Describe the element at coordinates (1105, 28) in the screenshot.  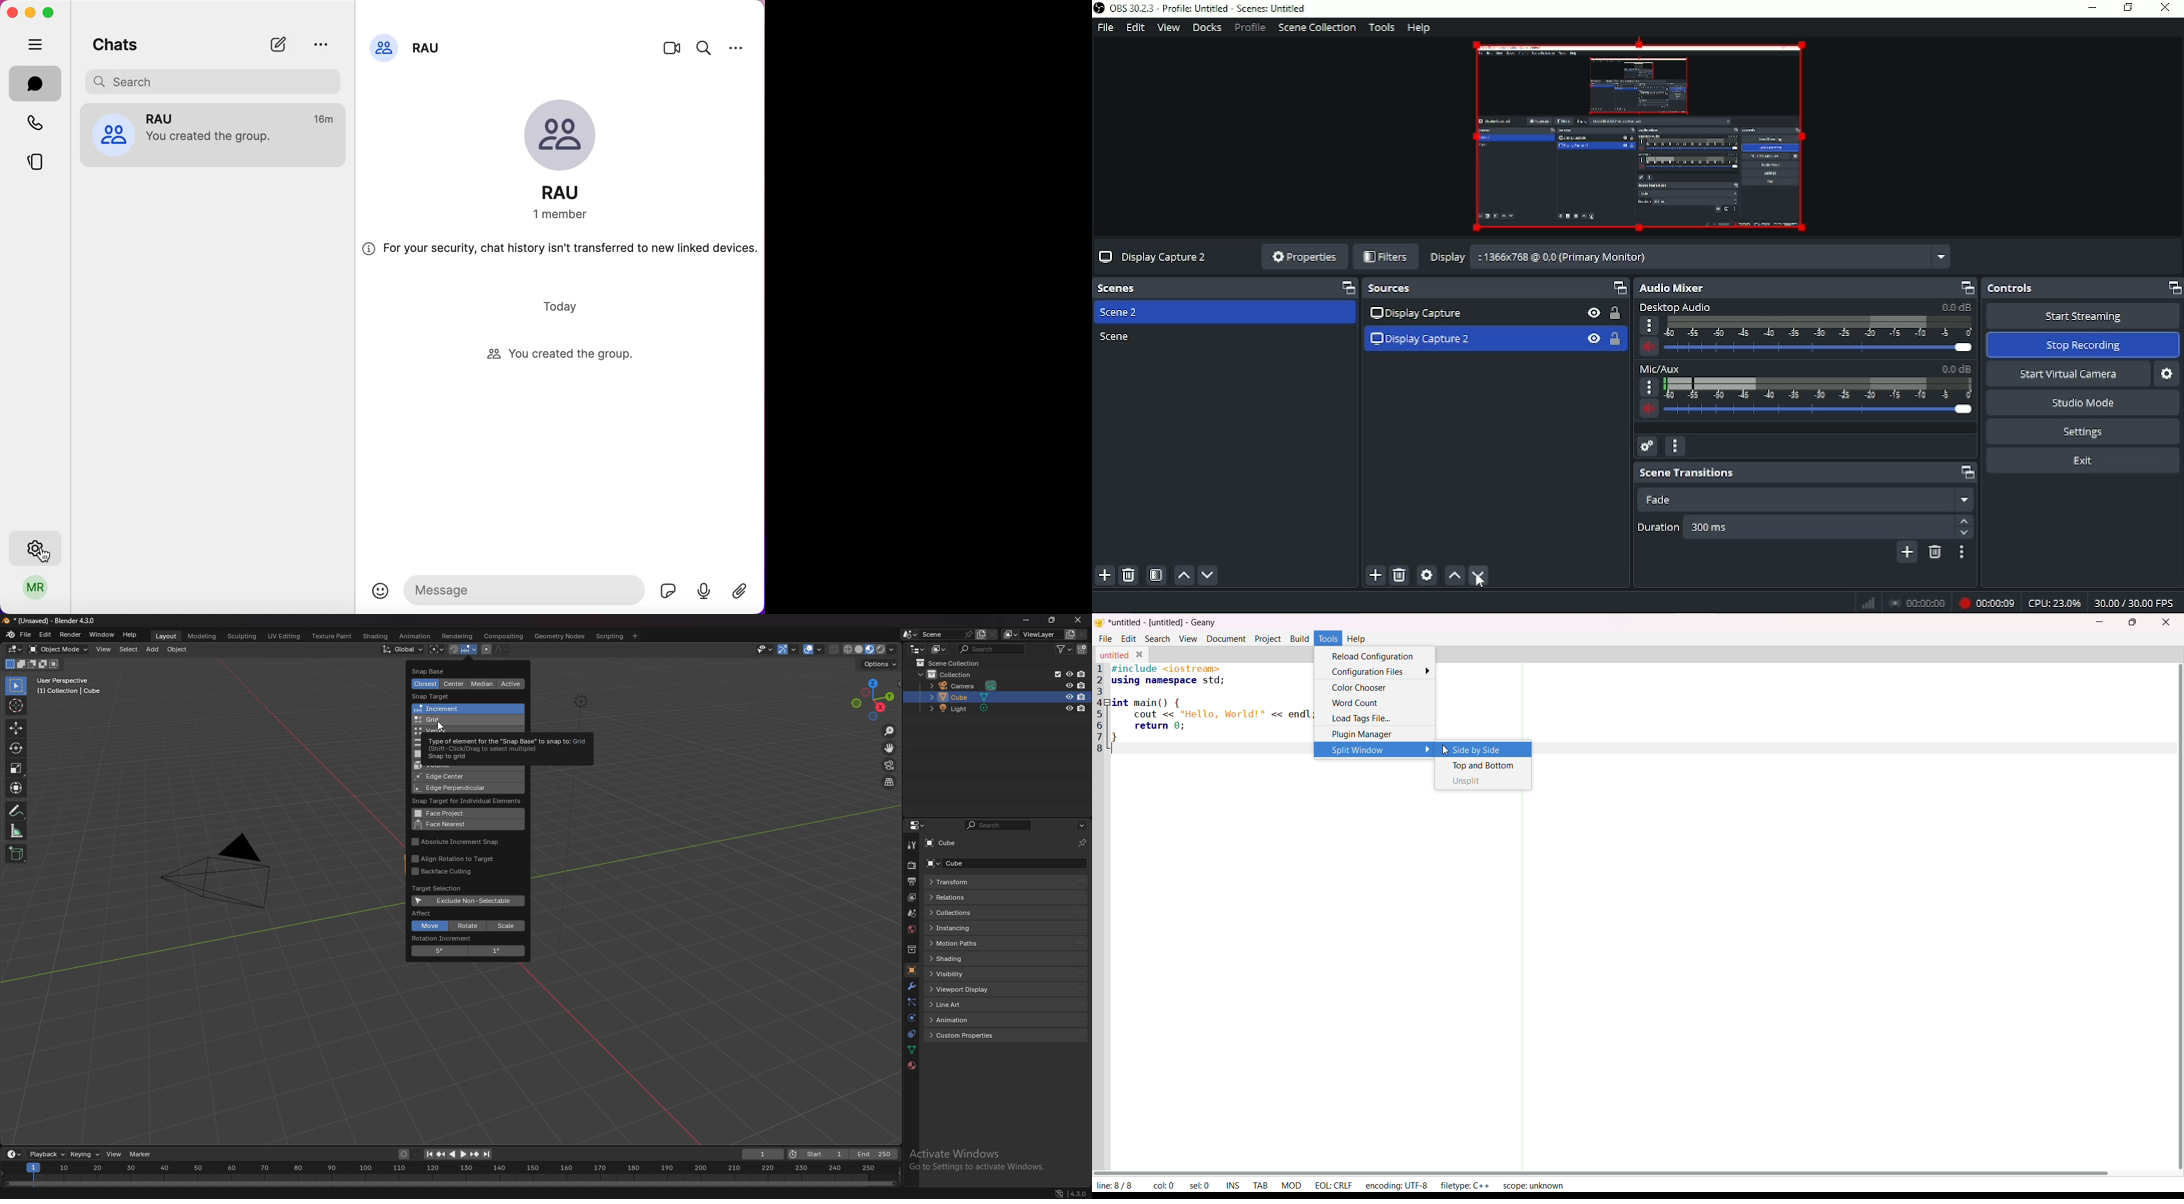
I see `File` at that location.